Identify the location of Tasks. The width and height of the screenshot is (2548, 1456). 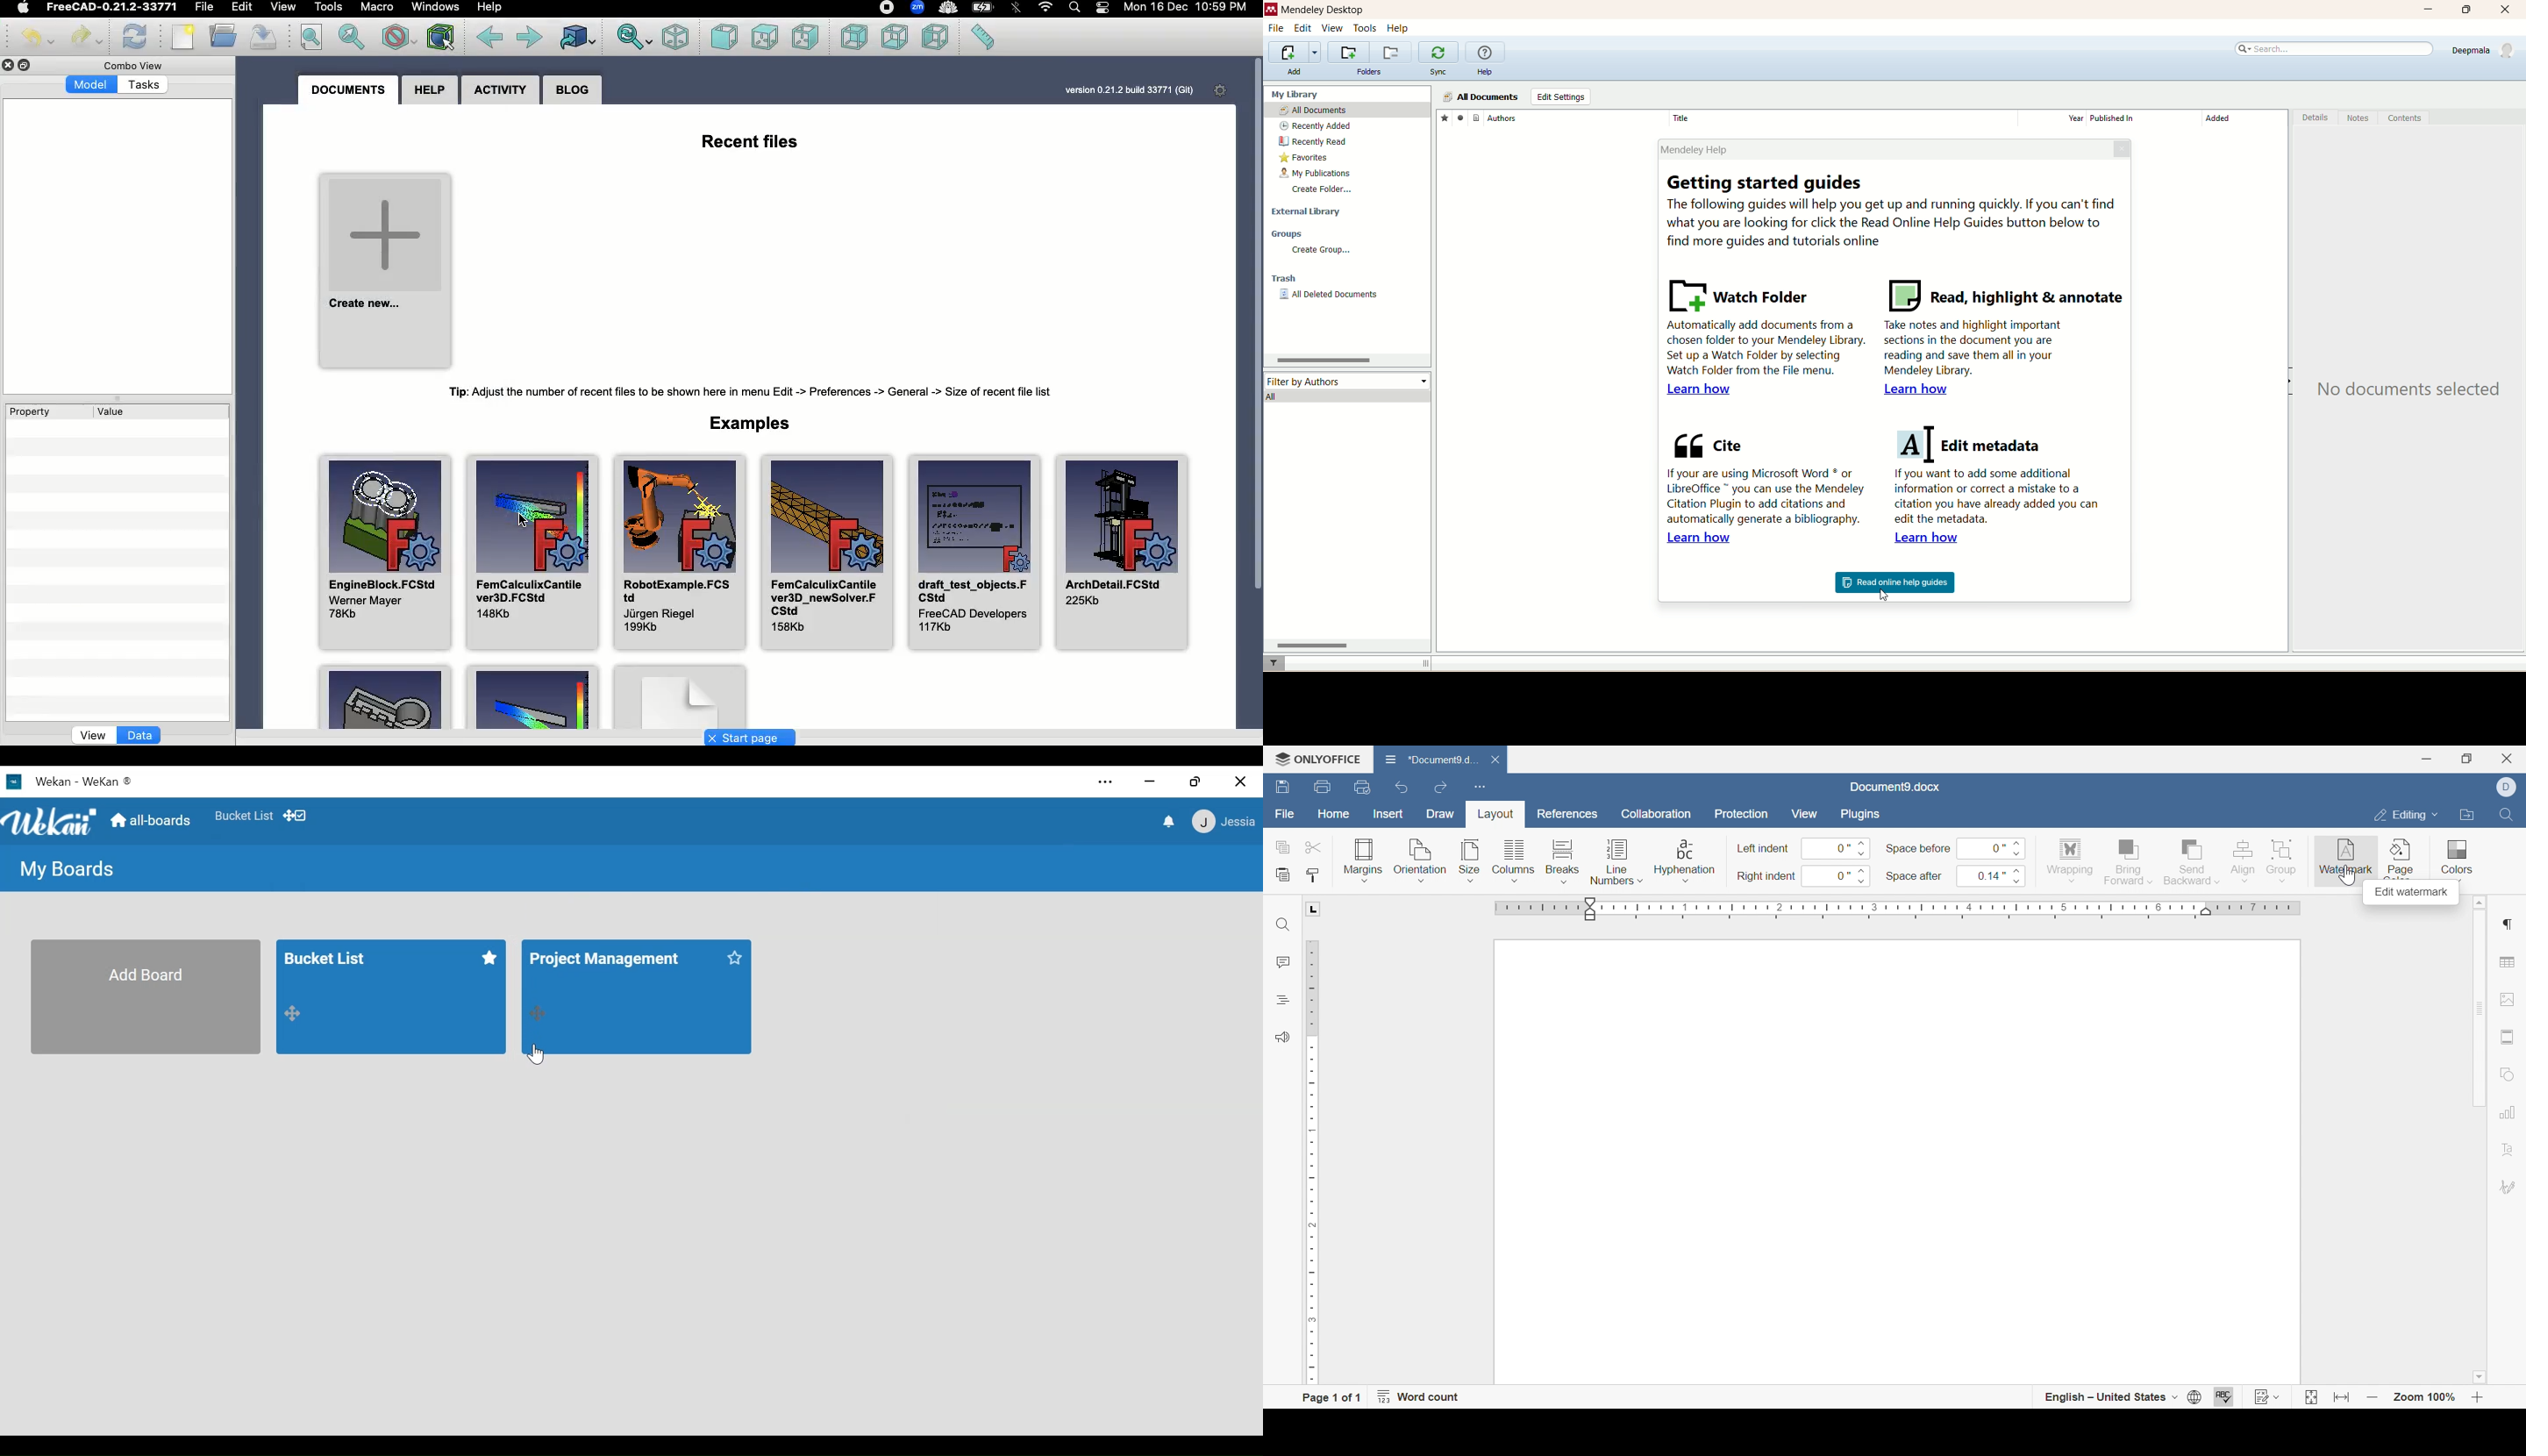
(146, 87).